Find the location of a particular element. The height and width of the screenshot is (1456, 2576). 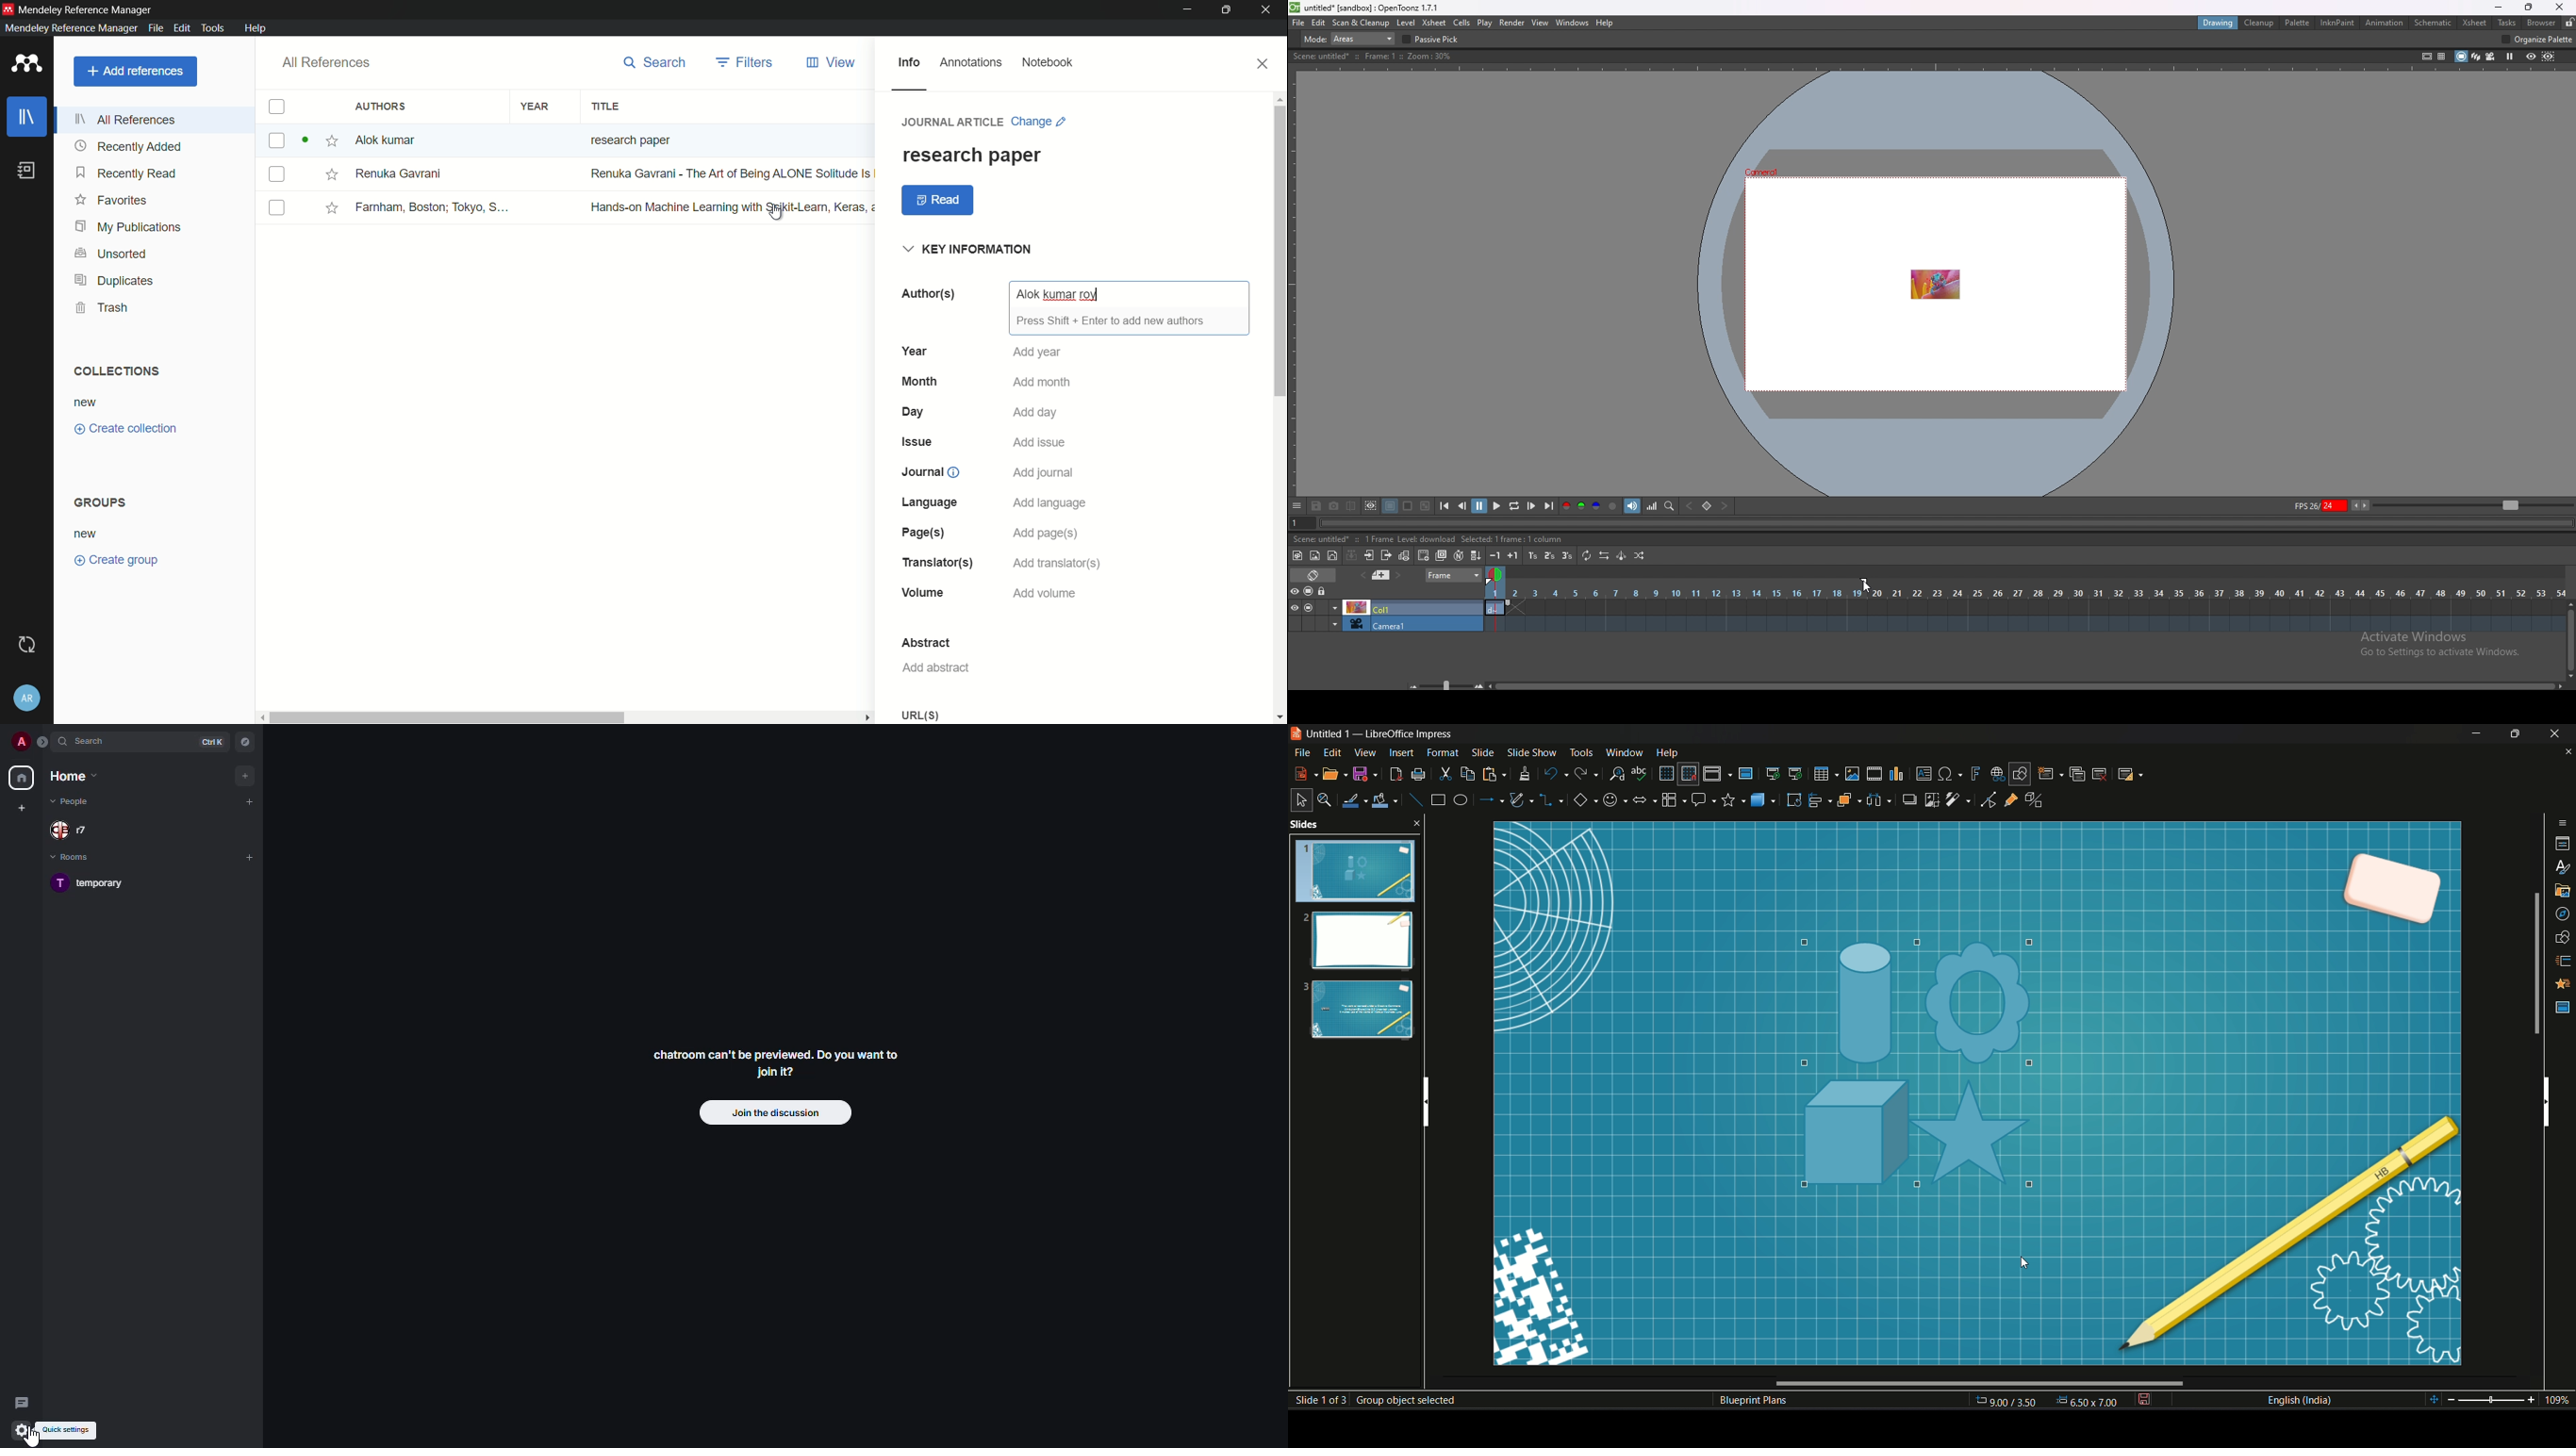

delete slide is located at coordinates (2100, 774).